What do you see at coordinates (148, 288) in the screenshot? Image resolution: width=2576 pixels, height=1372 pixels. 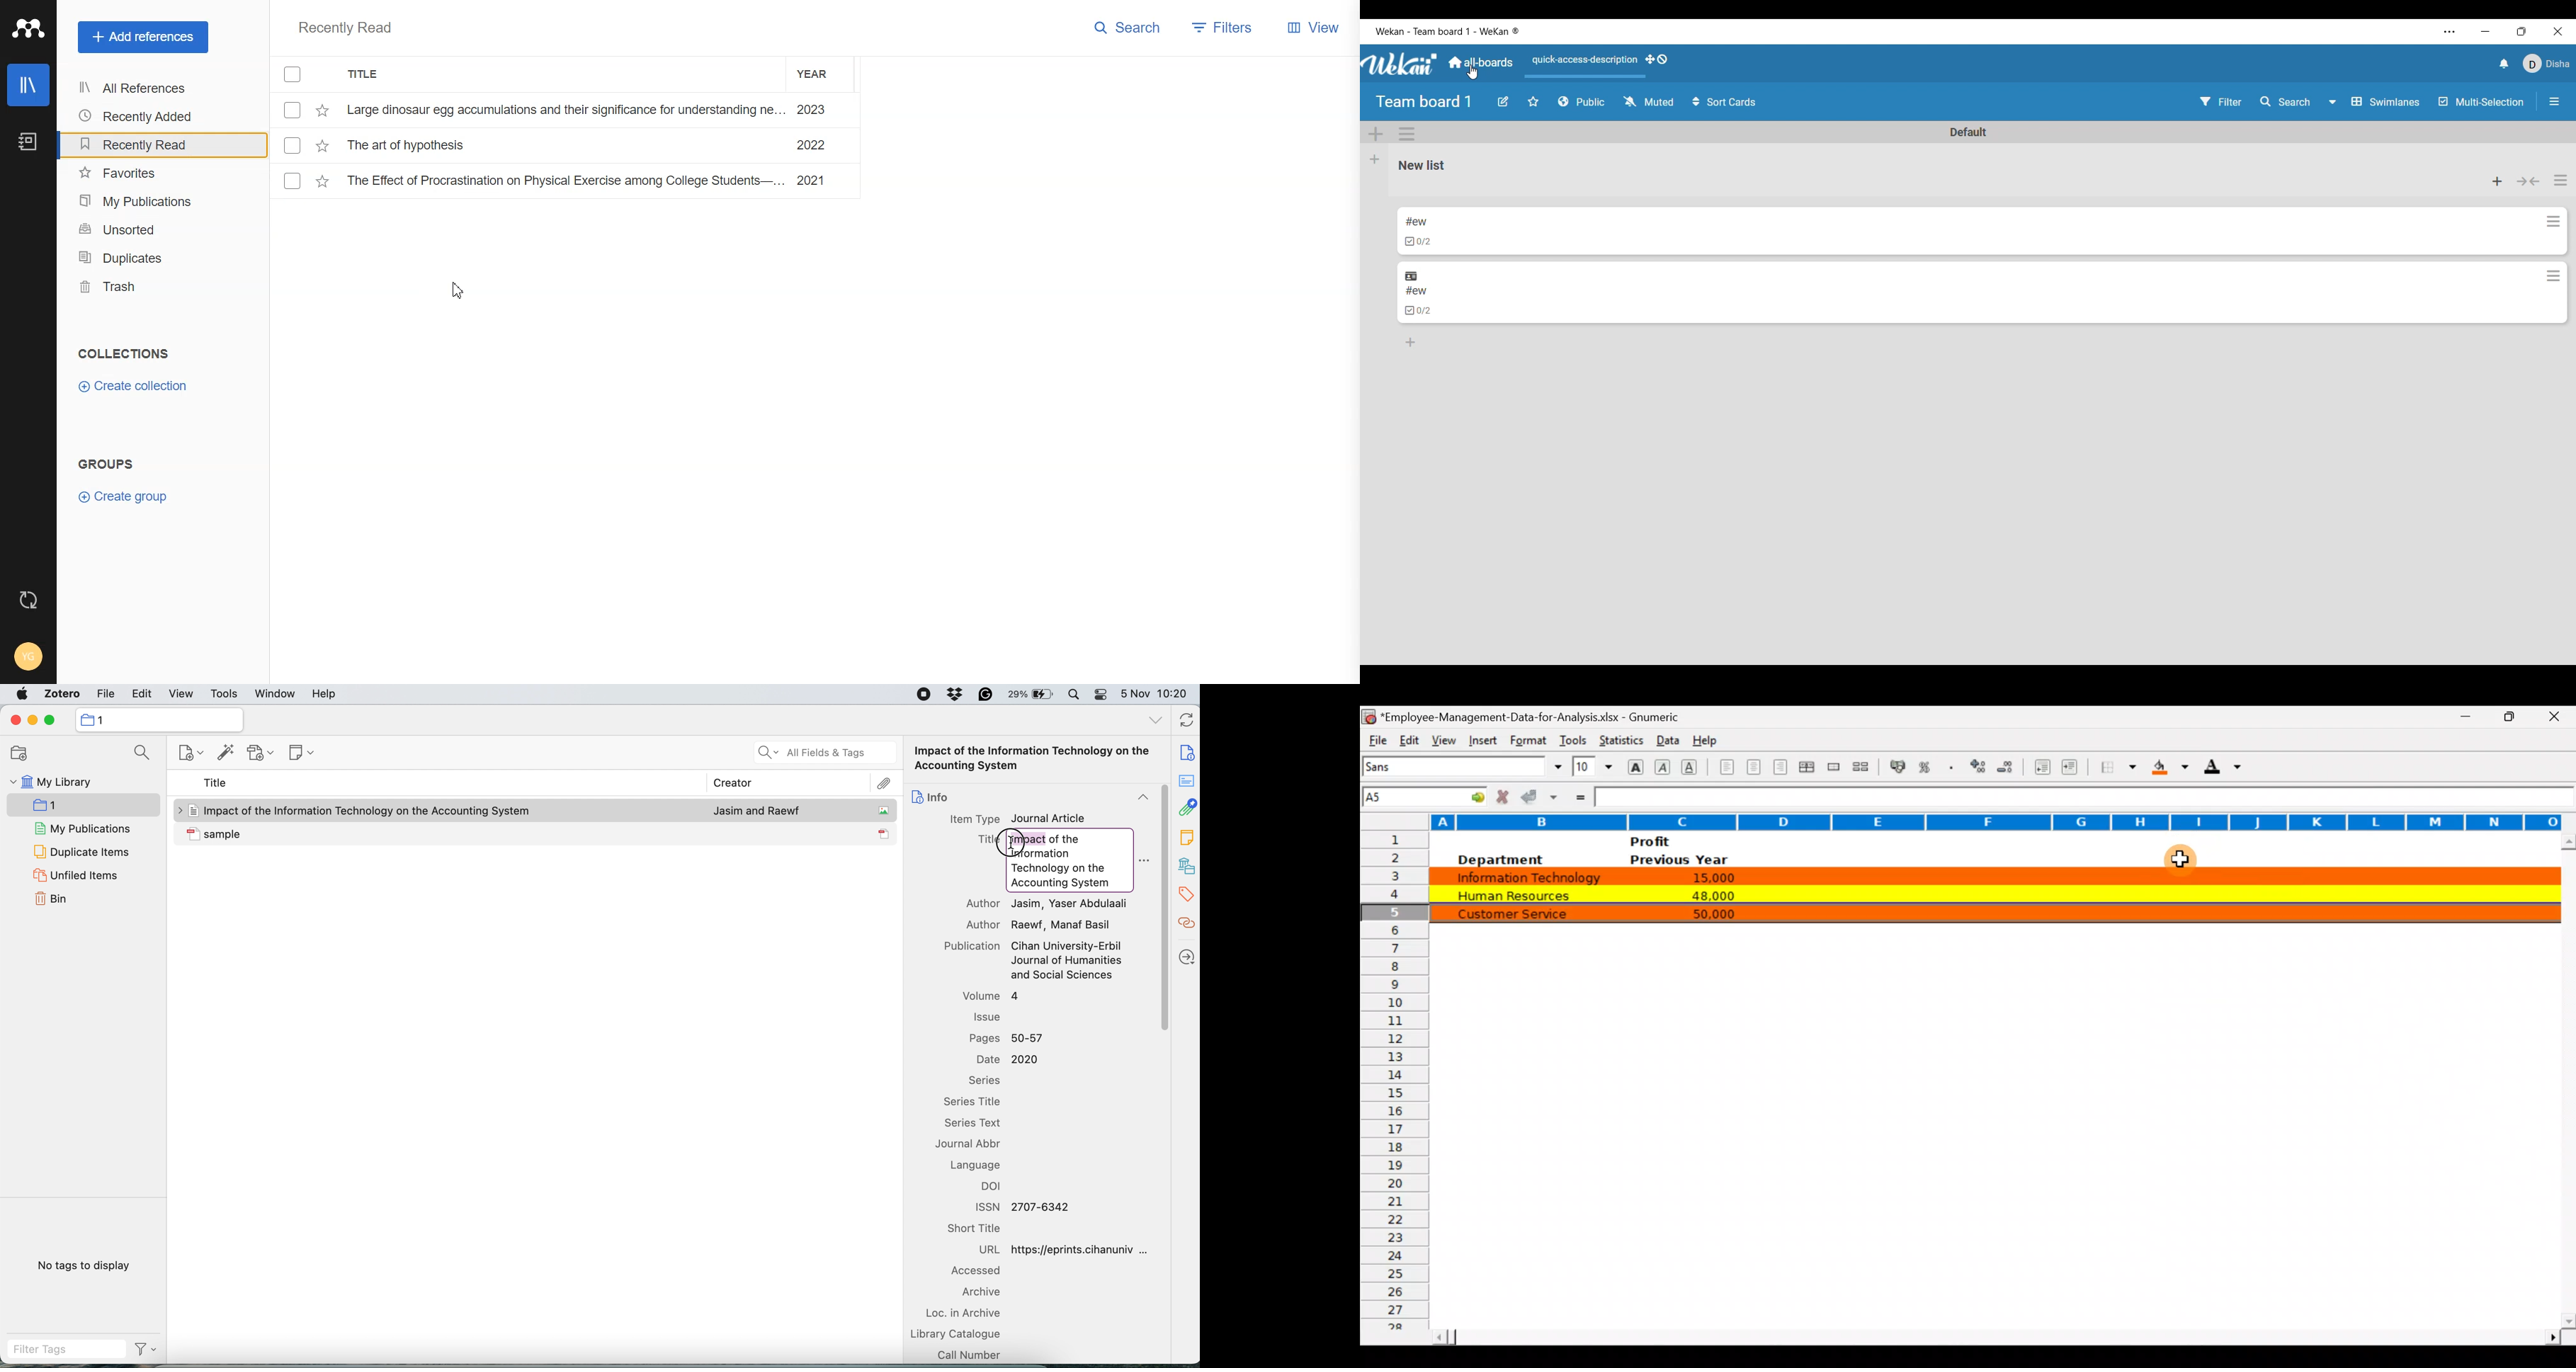 I see `Trash` at bounding box center [148, 288].